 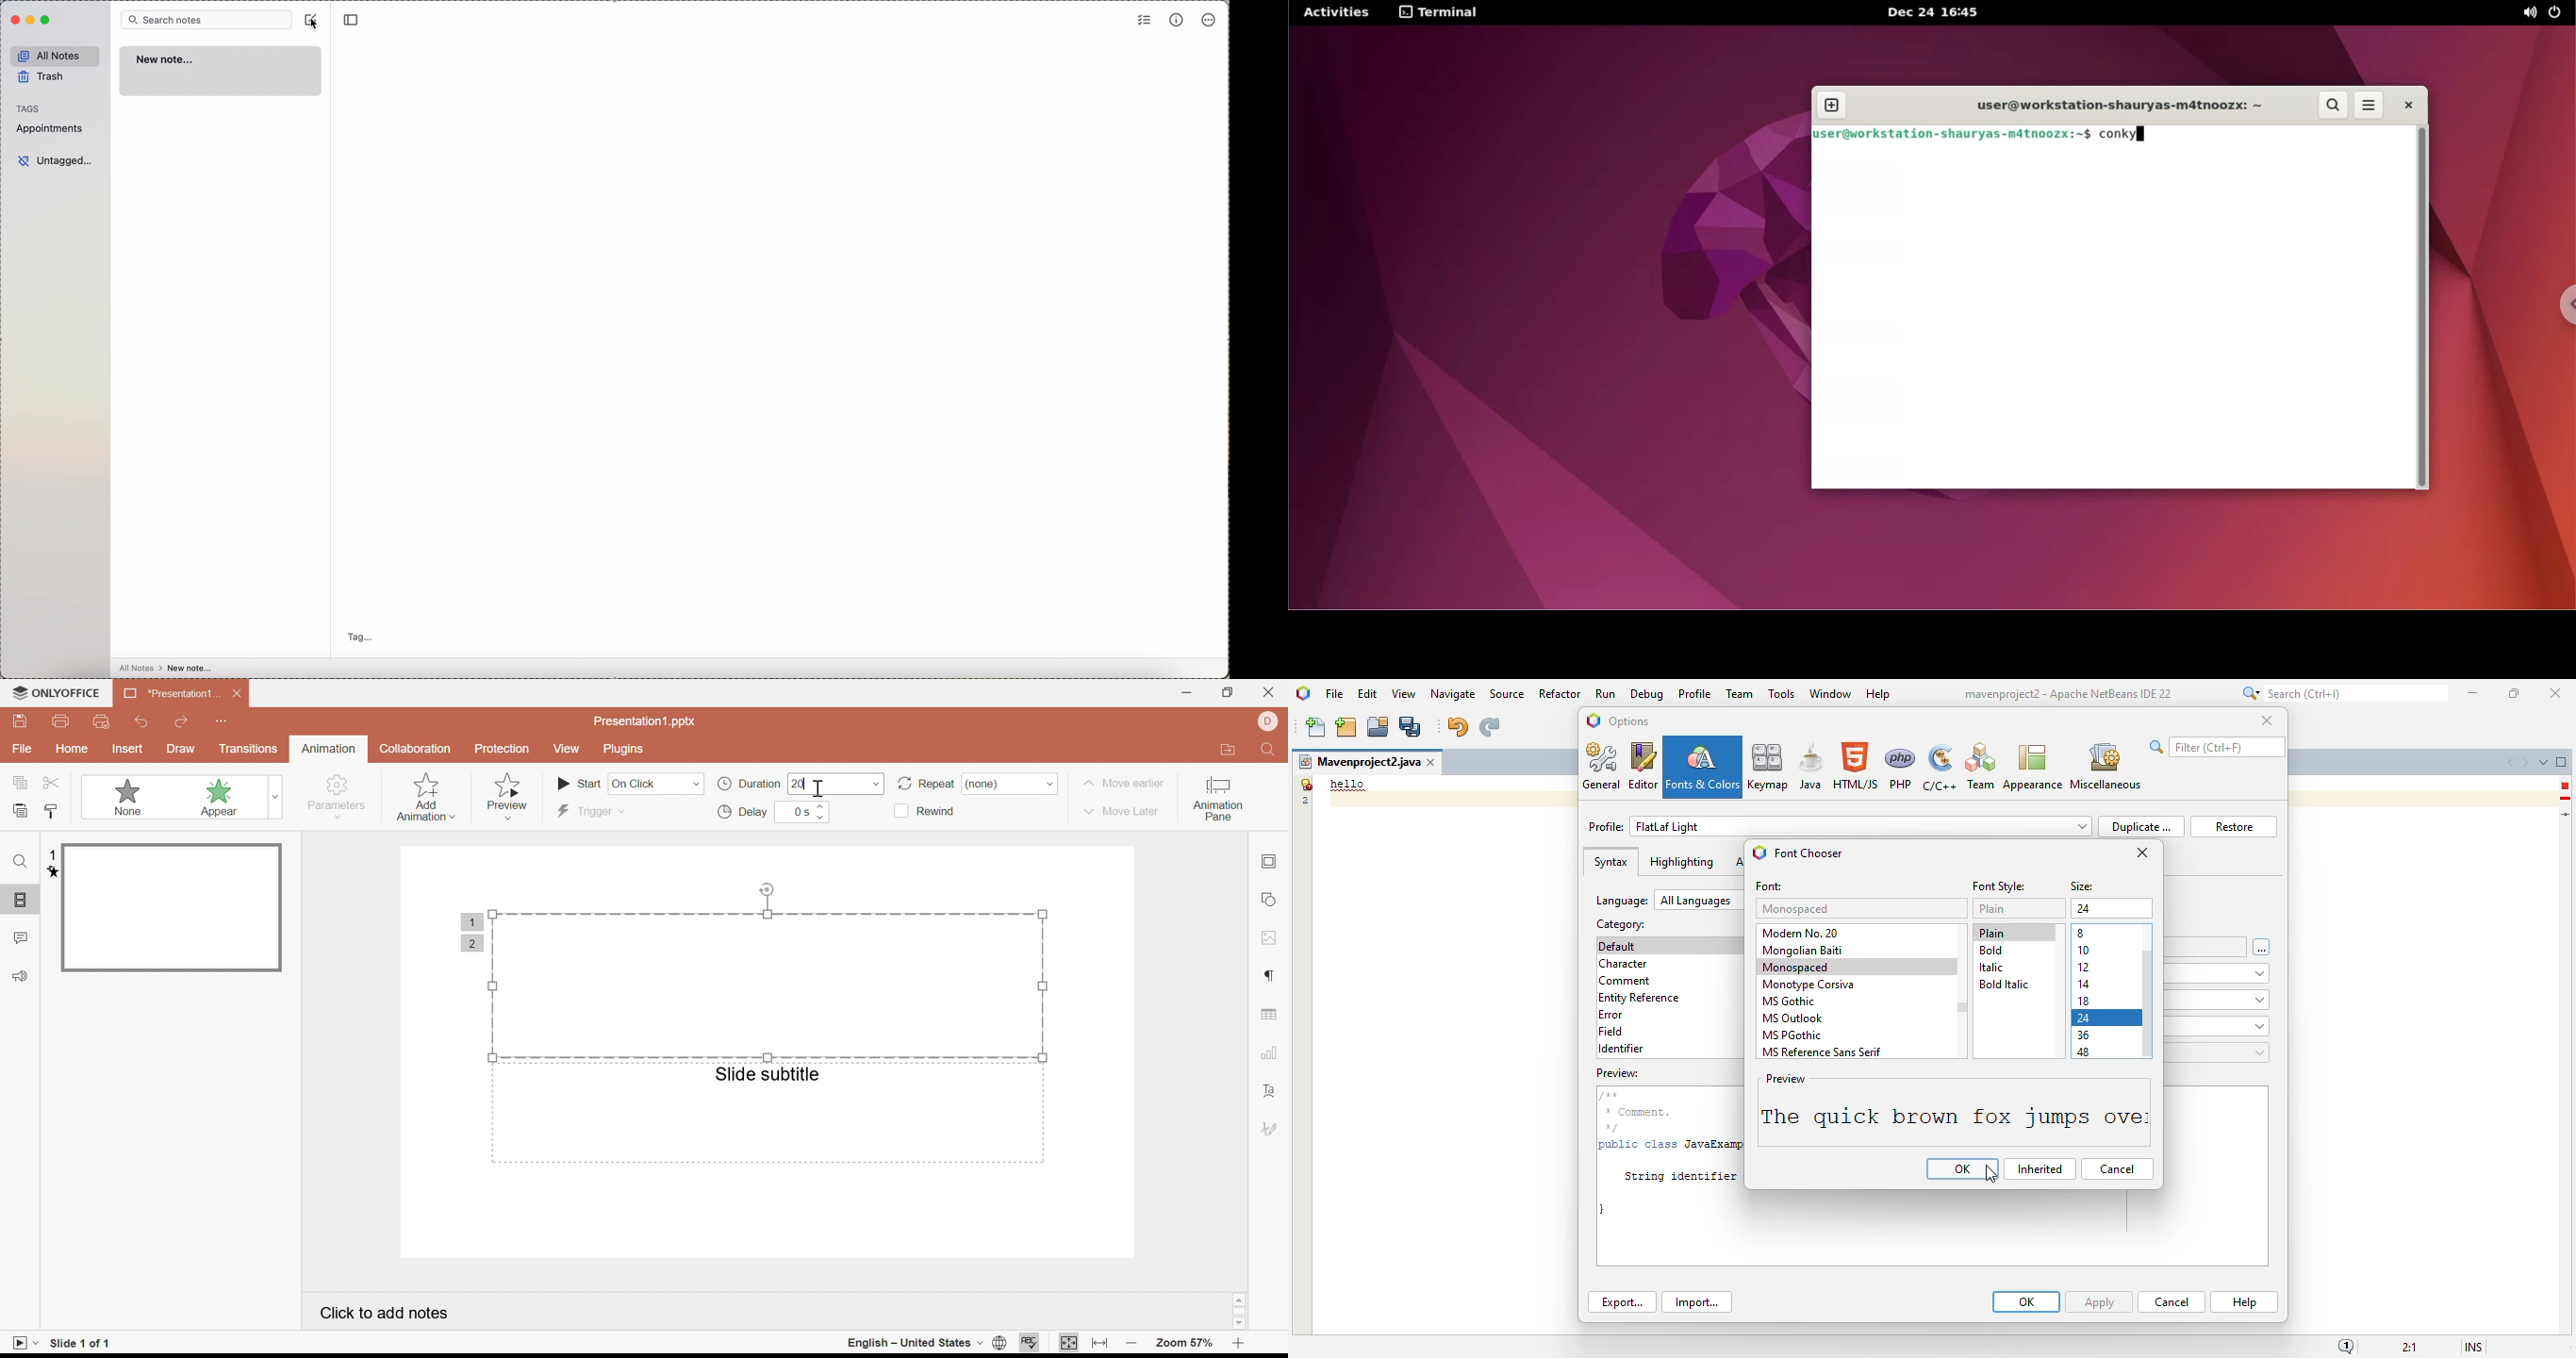 What do you see at coordinates (501, 749) in the screenshot?
I see `protection` at bounding box center [501, 749].